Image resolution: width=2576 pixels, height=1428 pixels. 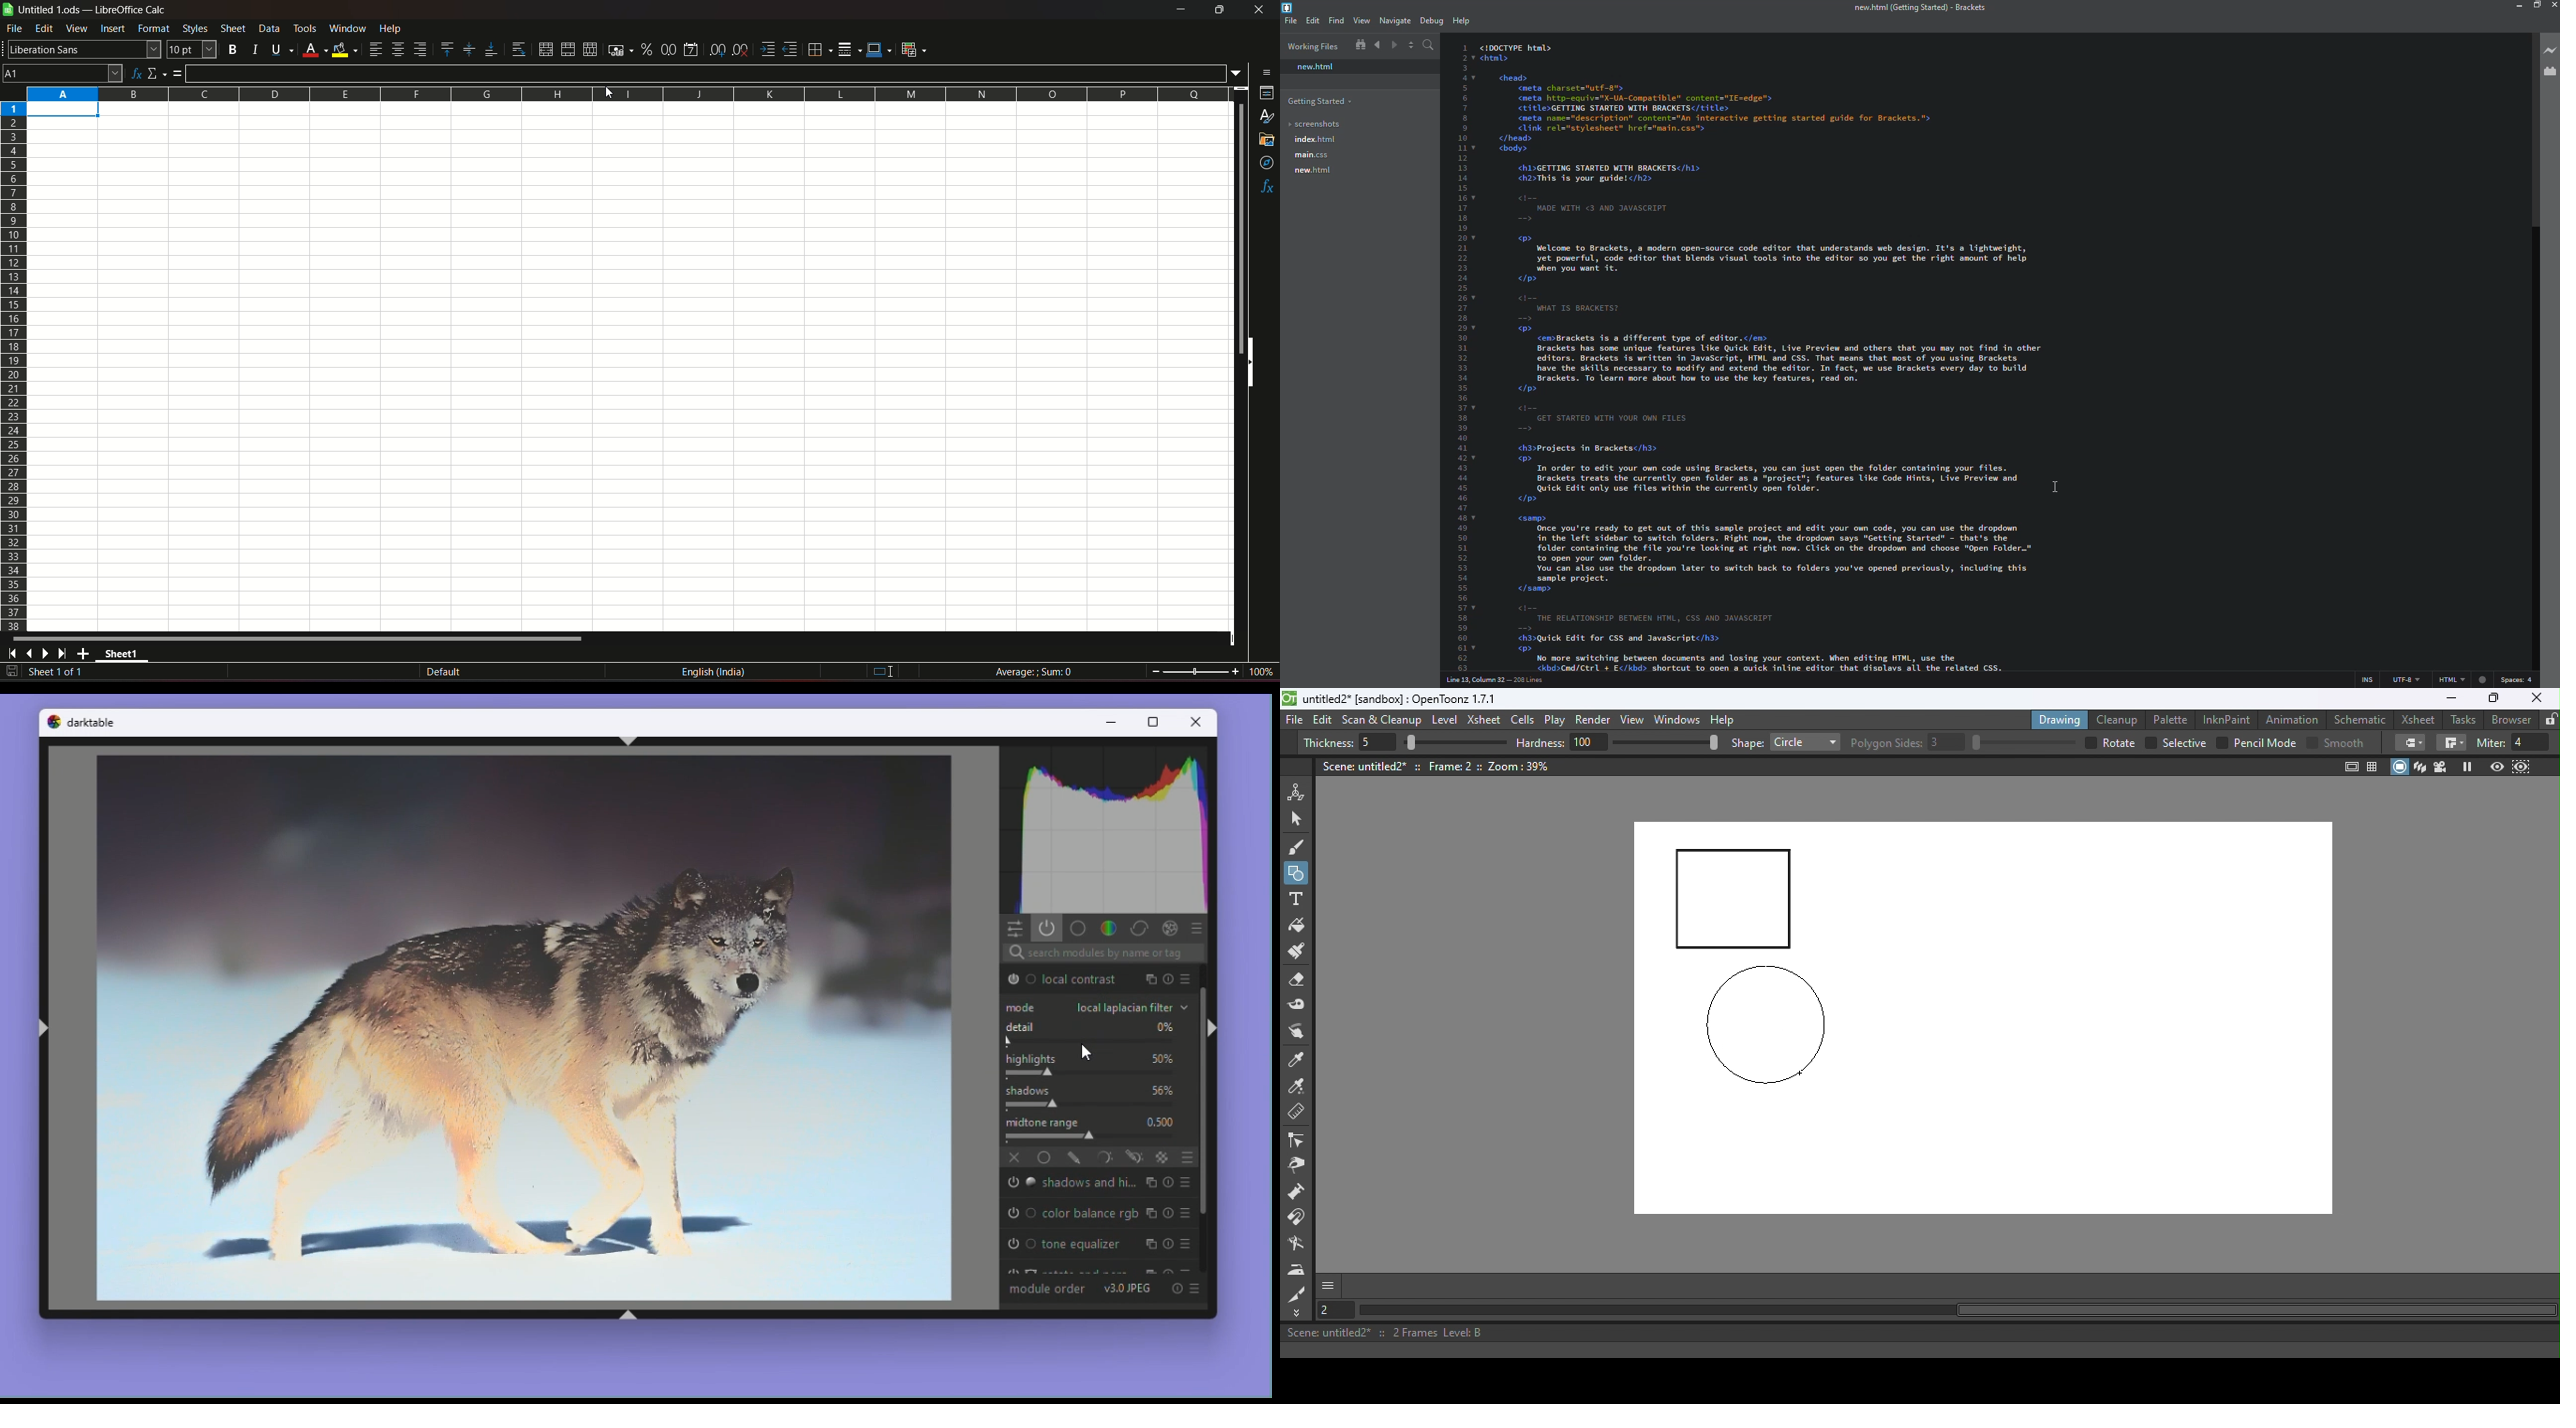 What do you see at coordinates (1020, 978) in the screenshot?
I see `'local contrast' is switched on` at bounding box center [1020, 978].